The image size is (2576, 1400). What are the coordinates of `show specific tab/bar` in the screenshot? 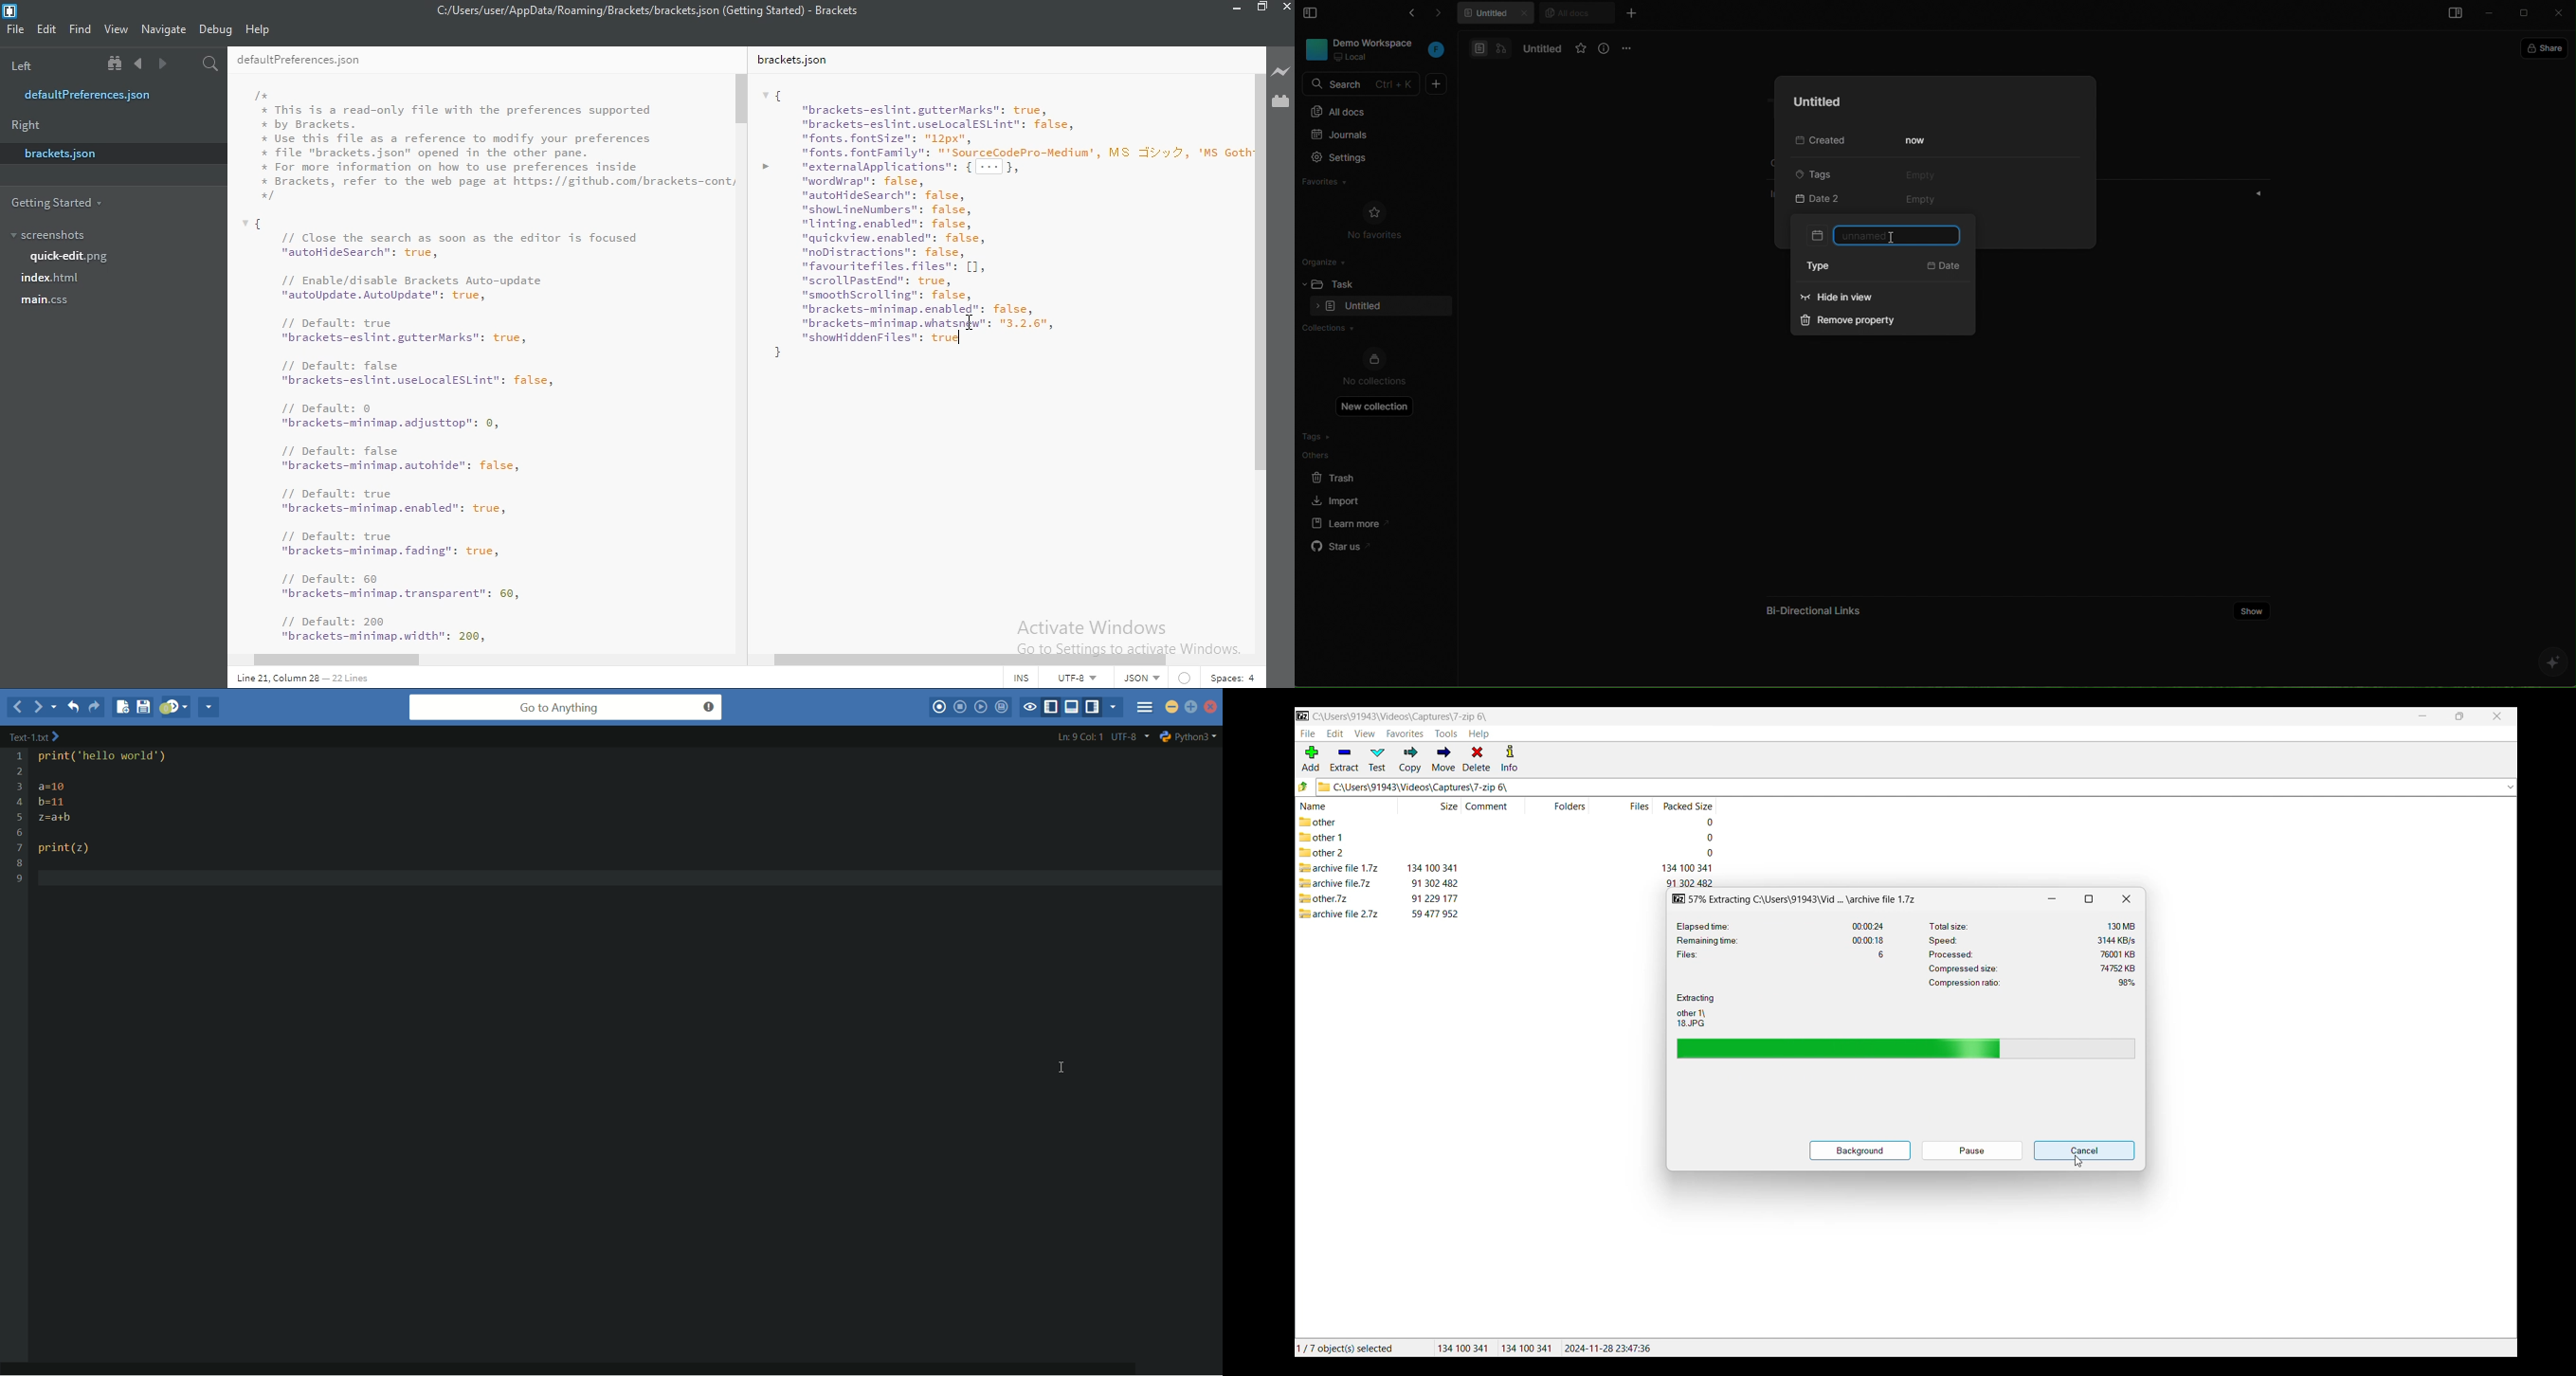 It's located at (1115, 708).